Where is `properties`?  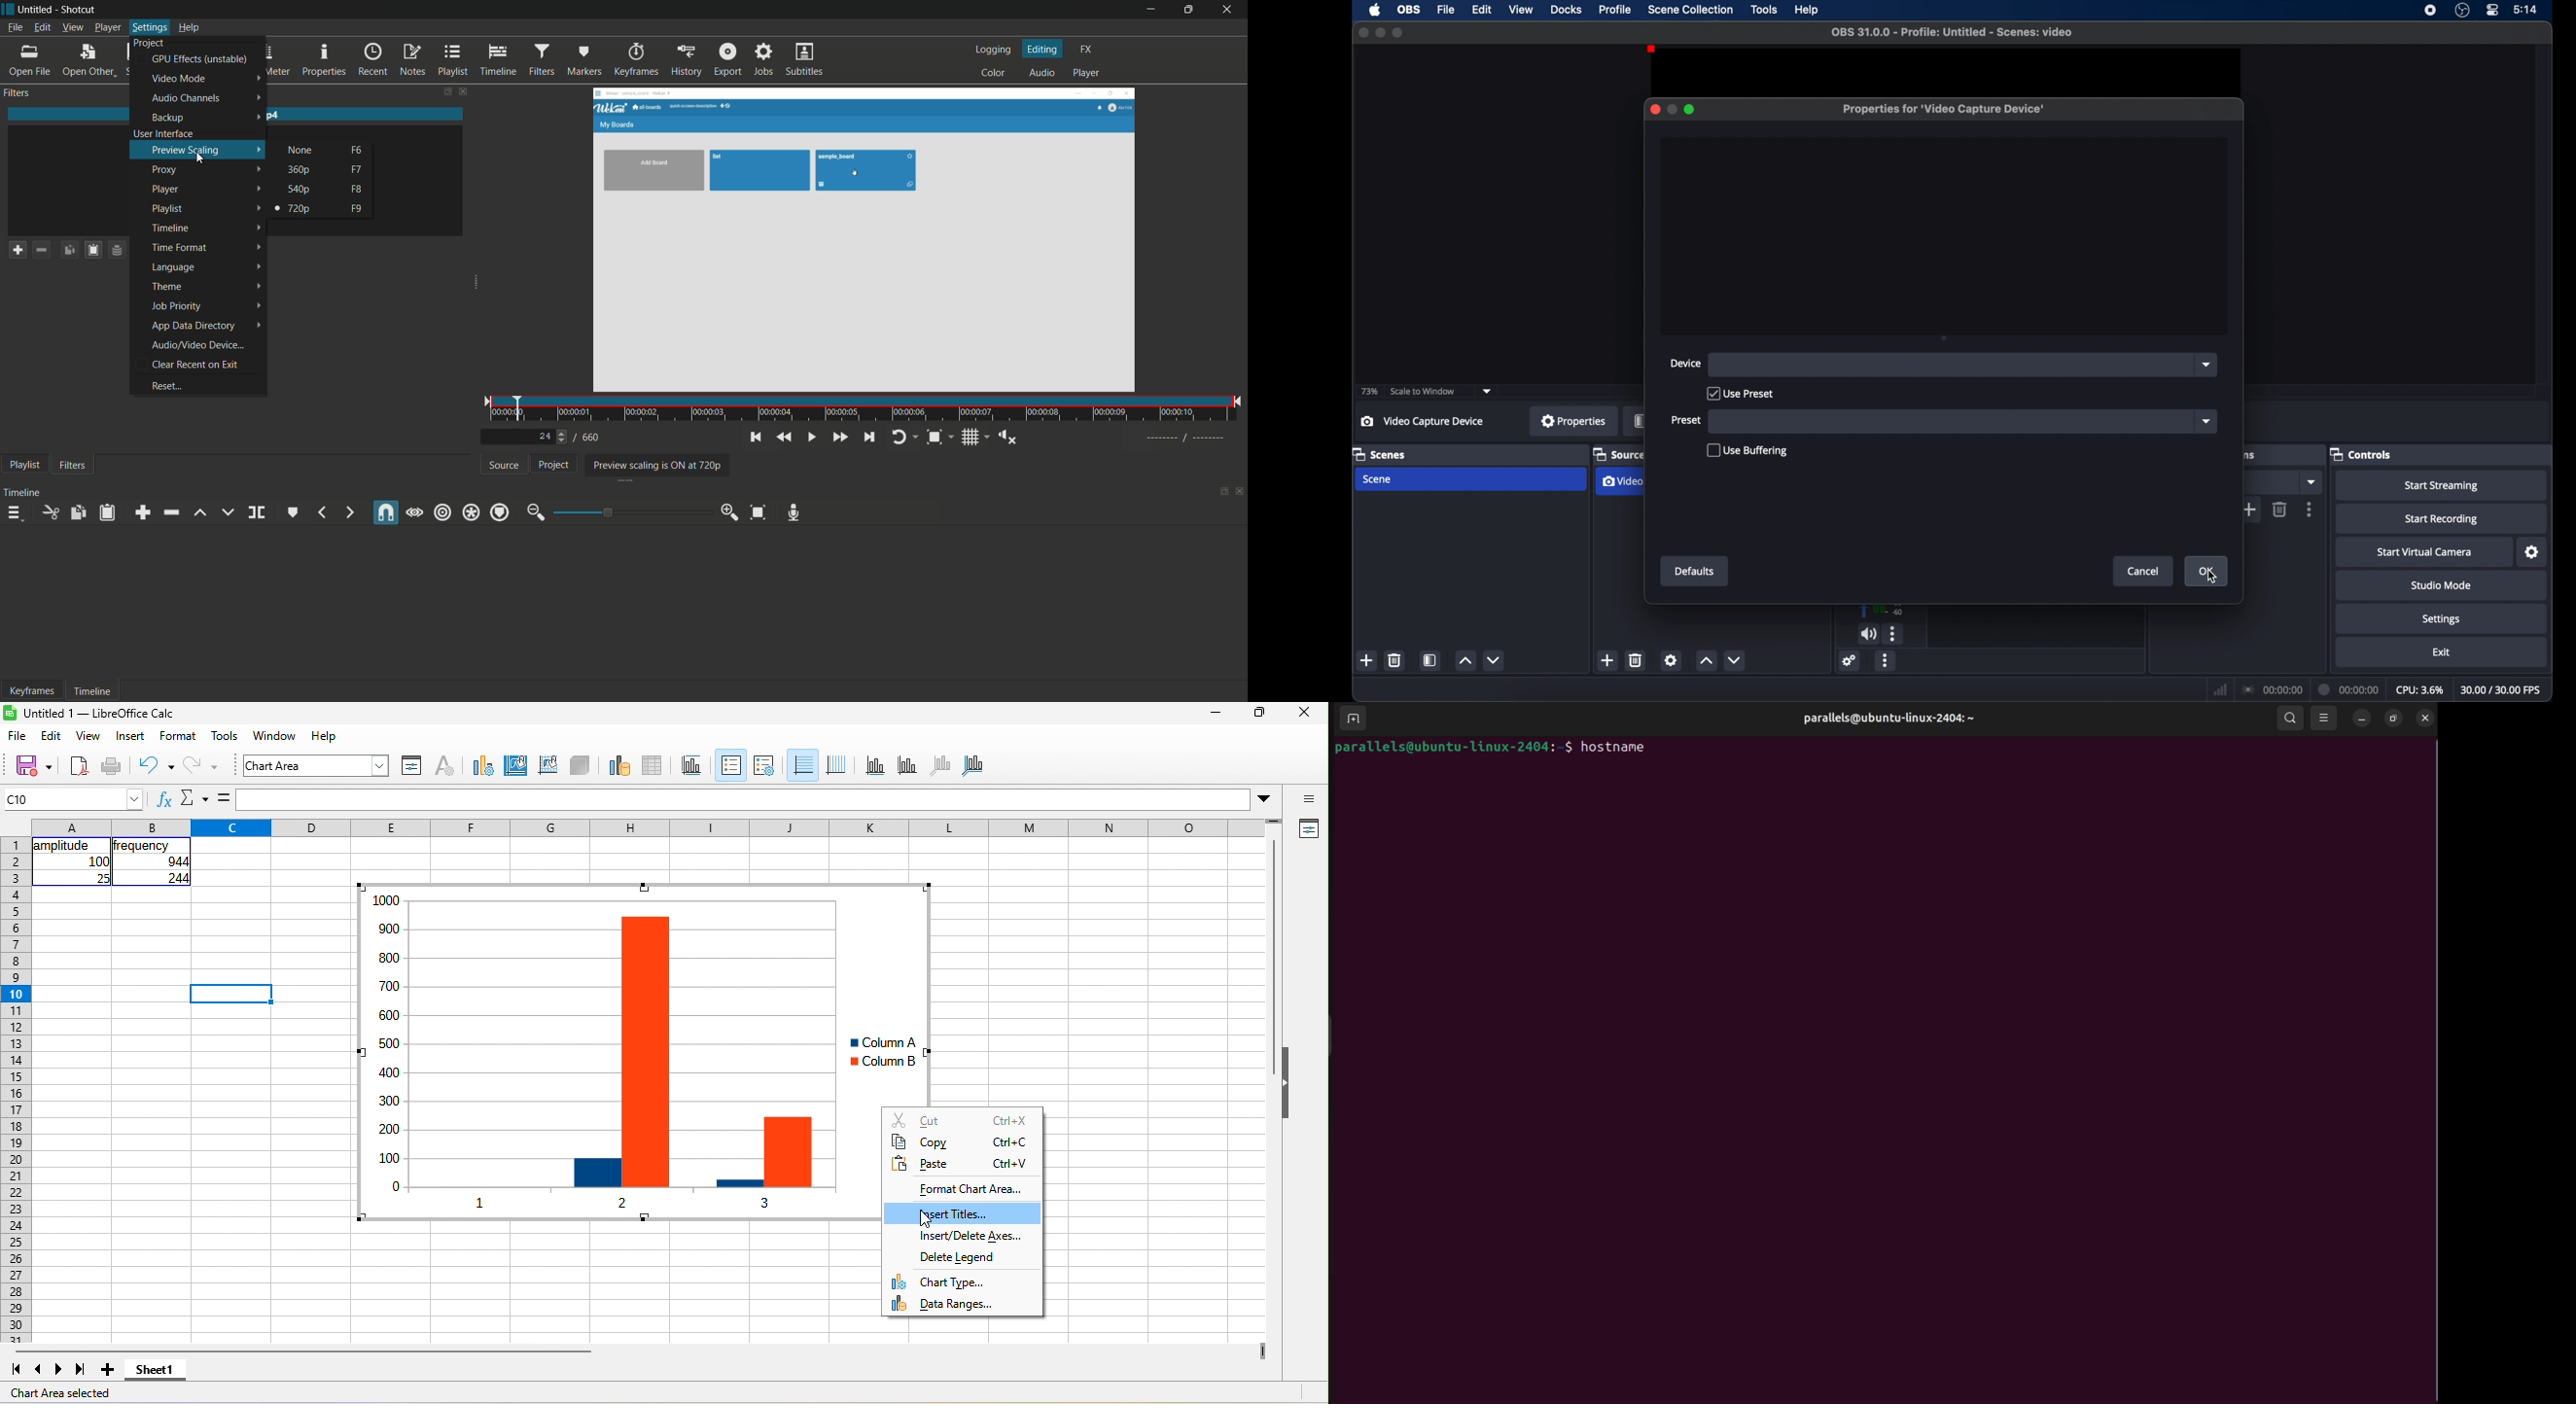
properties is located at coordinates (1307, 829).